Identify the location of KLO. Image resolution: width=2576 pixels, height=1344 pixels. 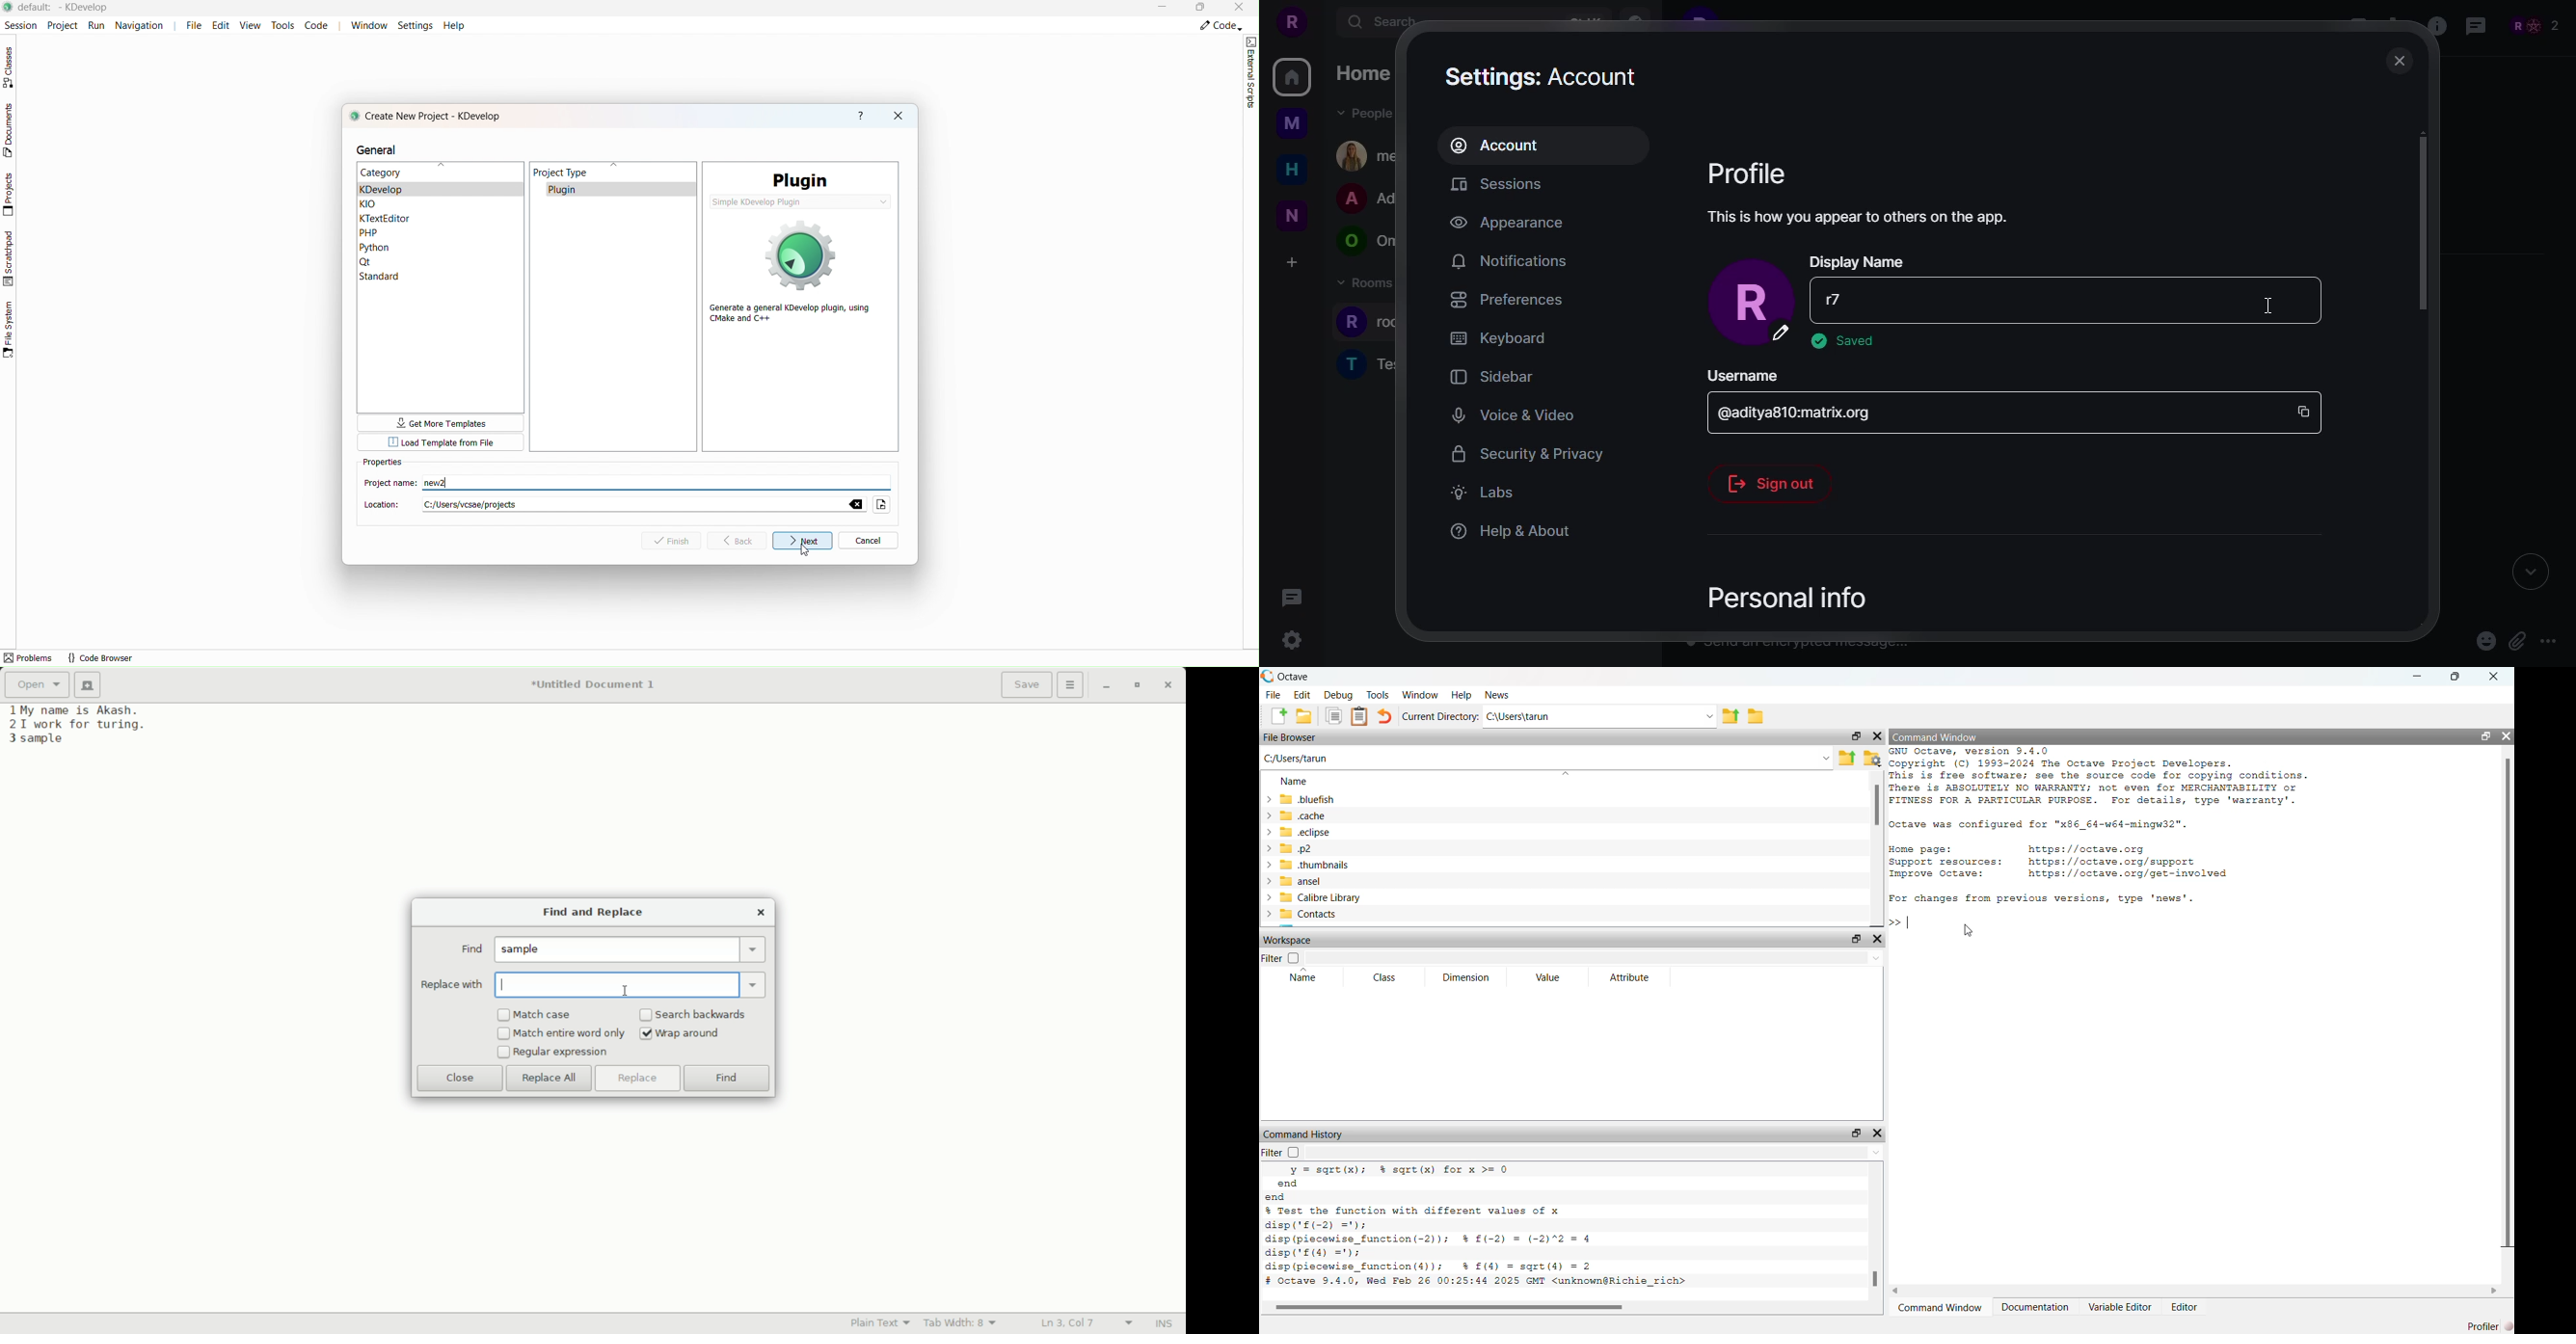
(382, 203).